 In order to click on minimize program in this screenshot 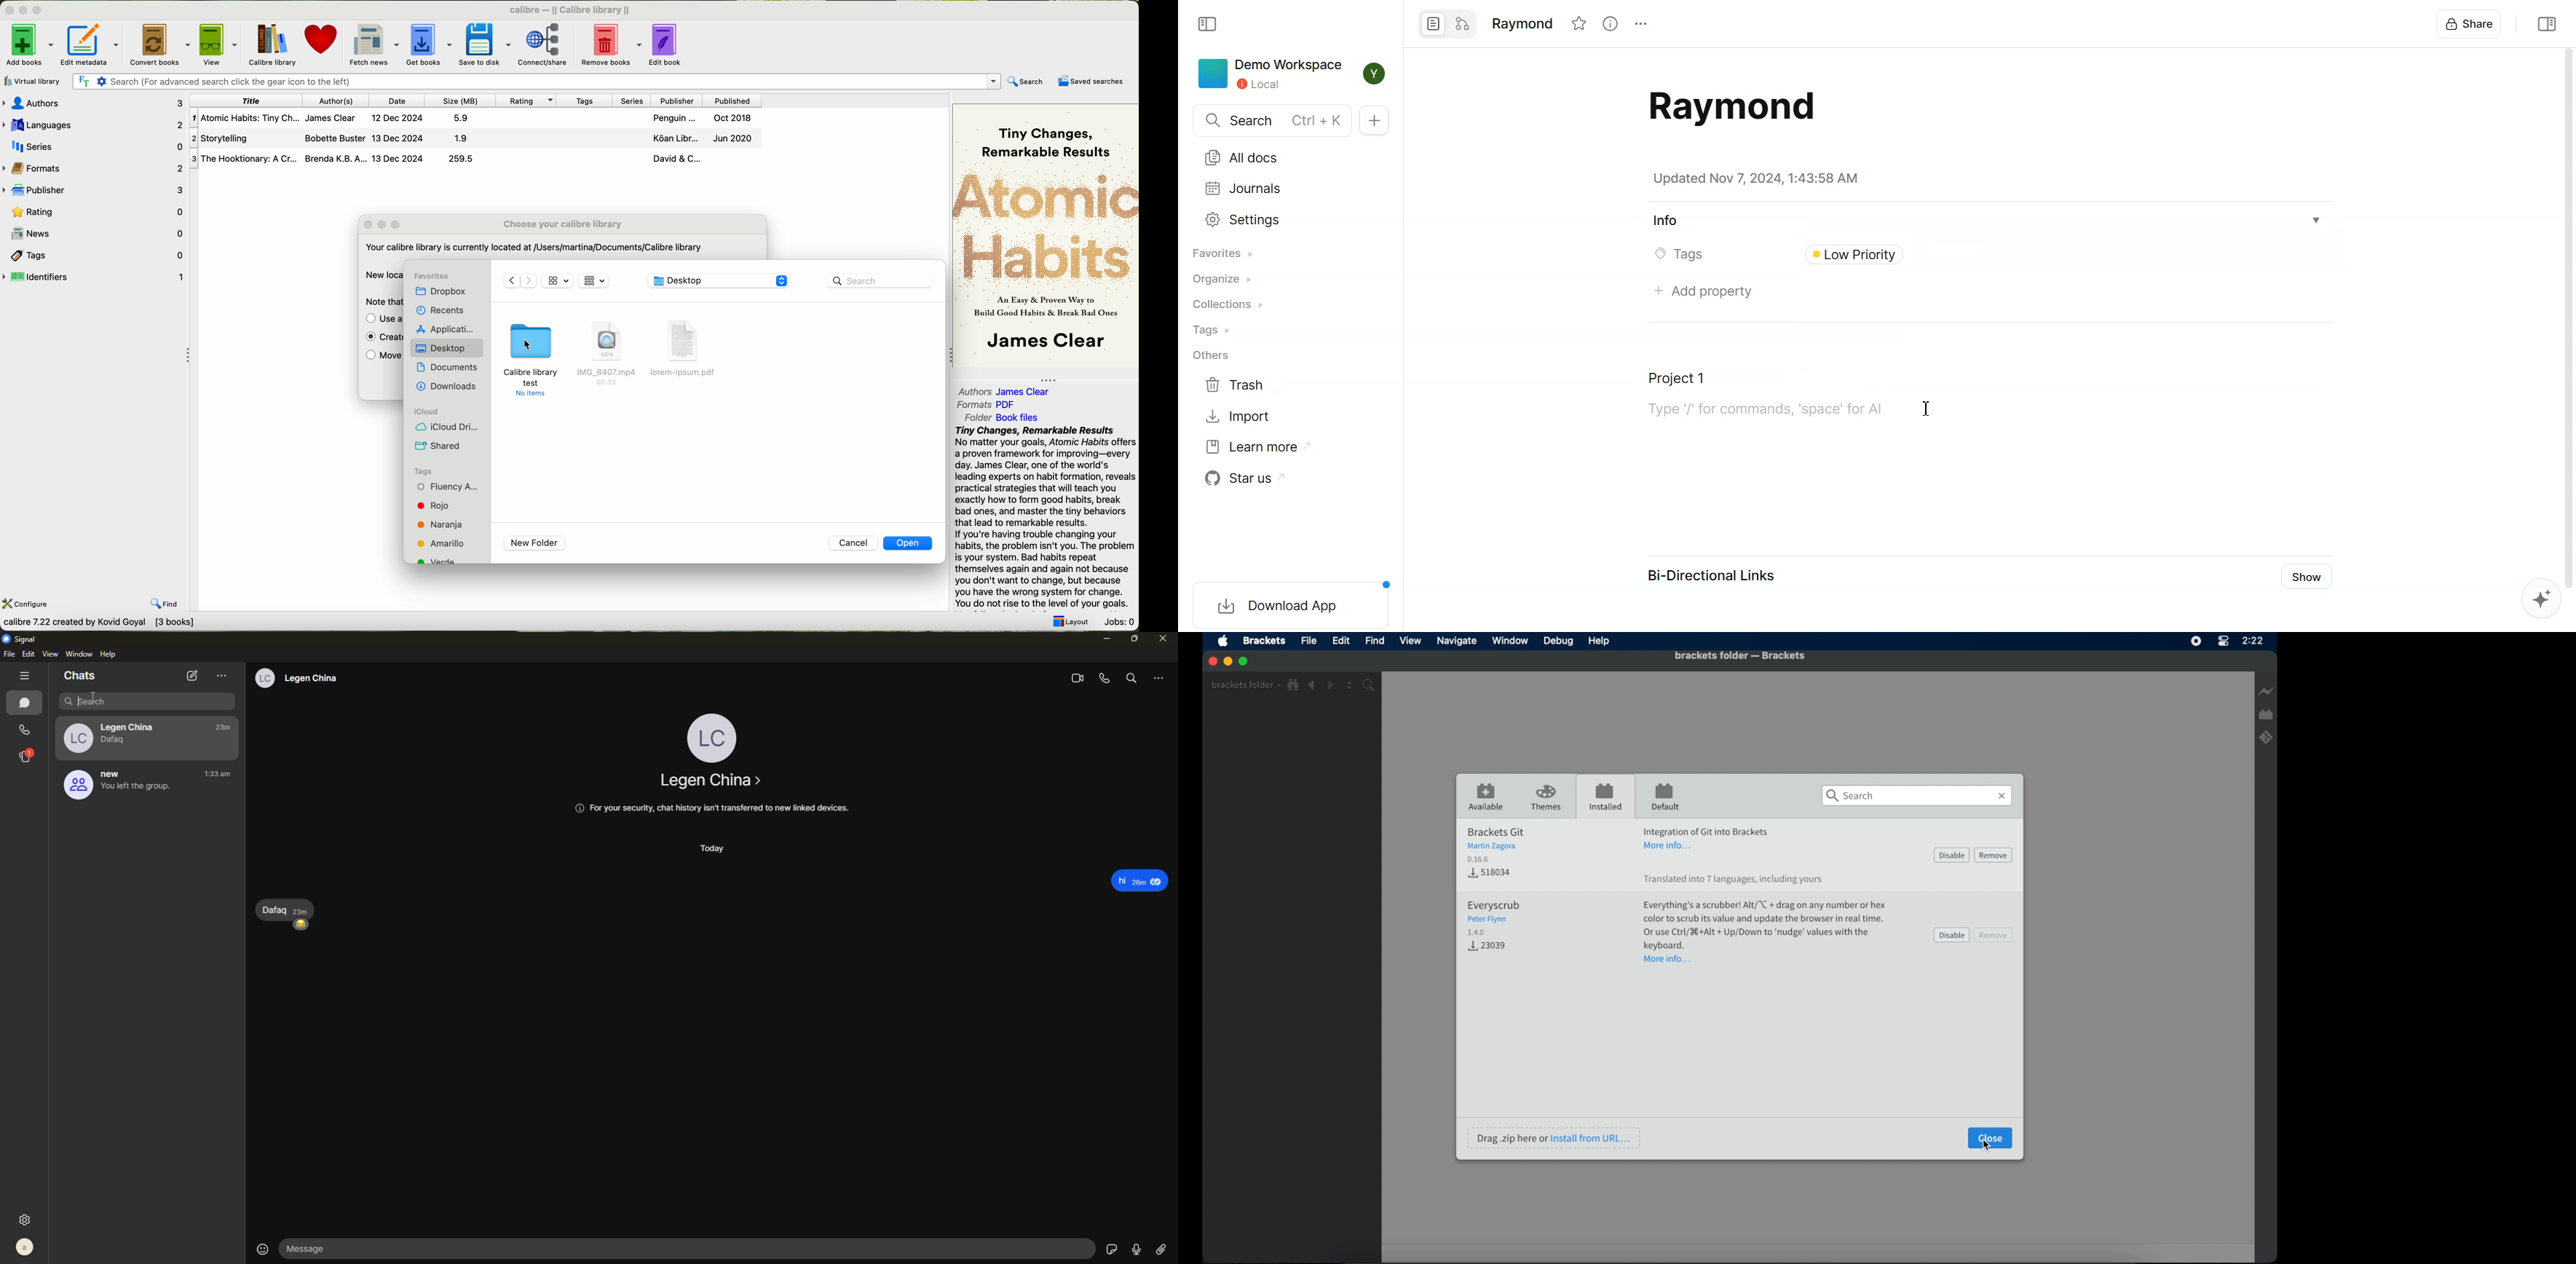, I will do `click(25, 11)`.